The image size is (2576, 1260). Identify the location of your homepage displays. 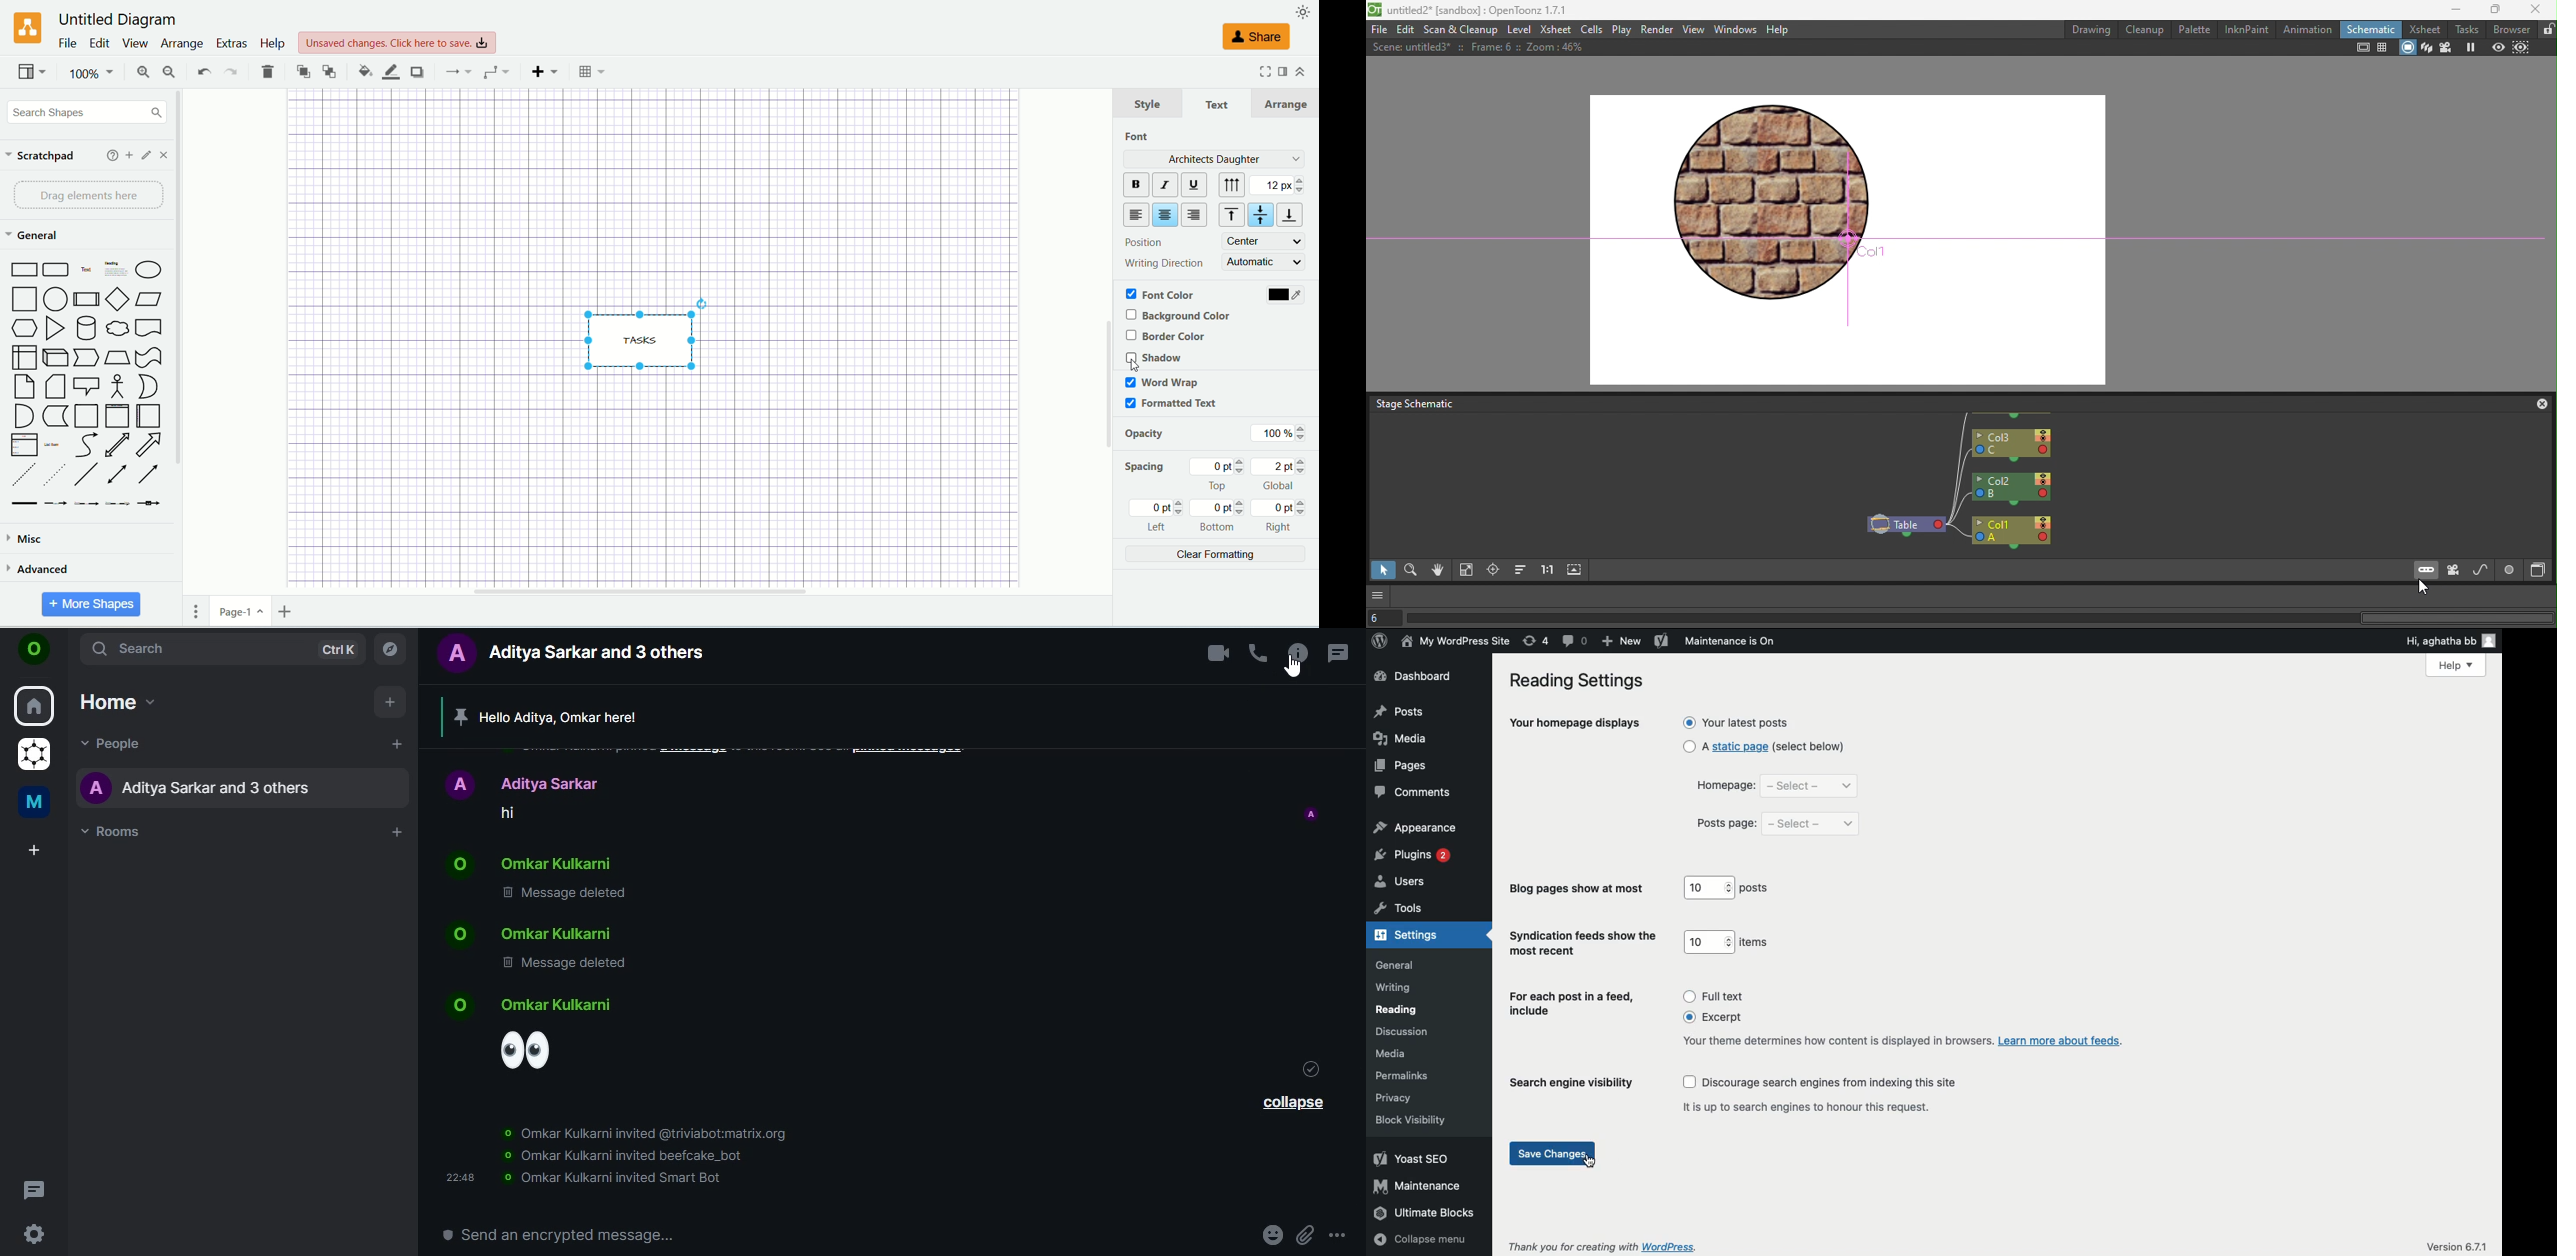
(1575, 725).